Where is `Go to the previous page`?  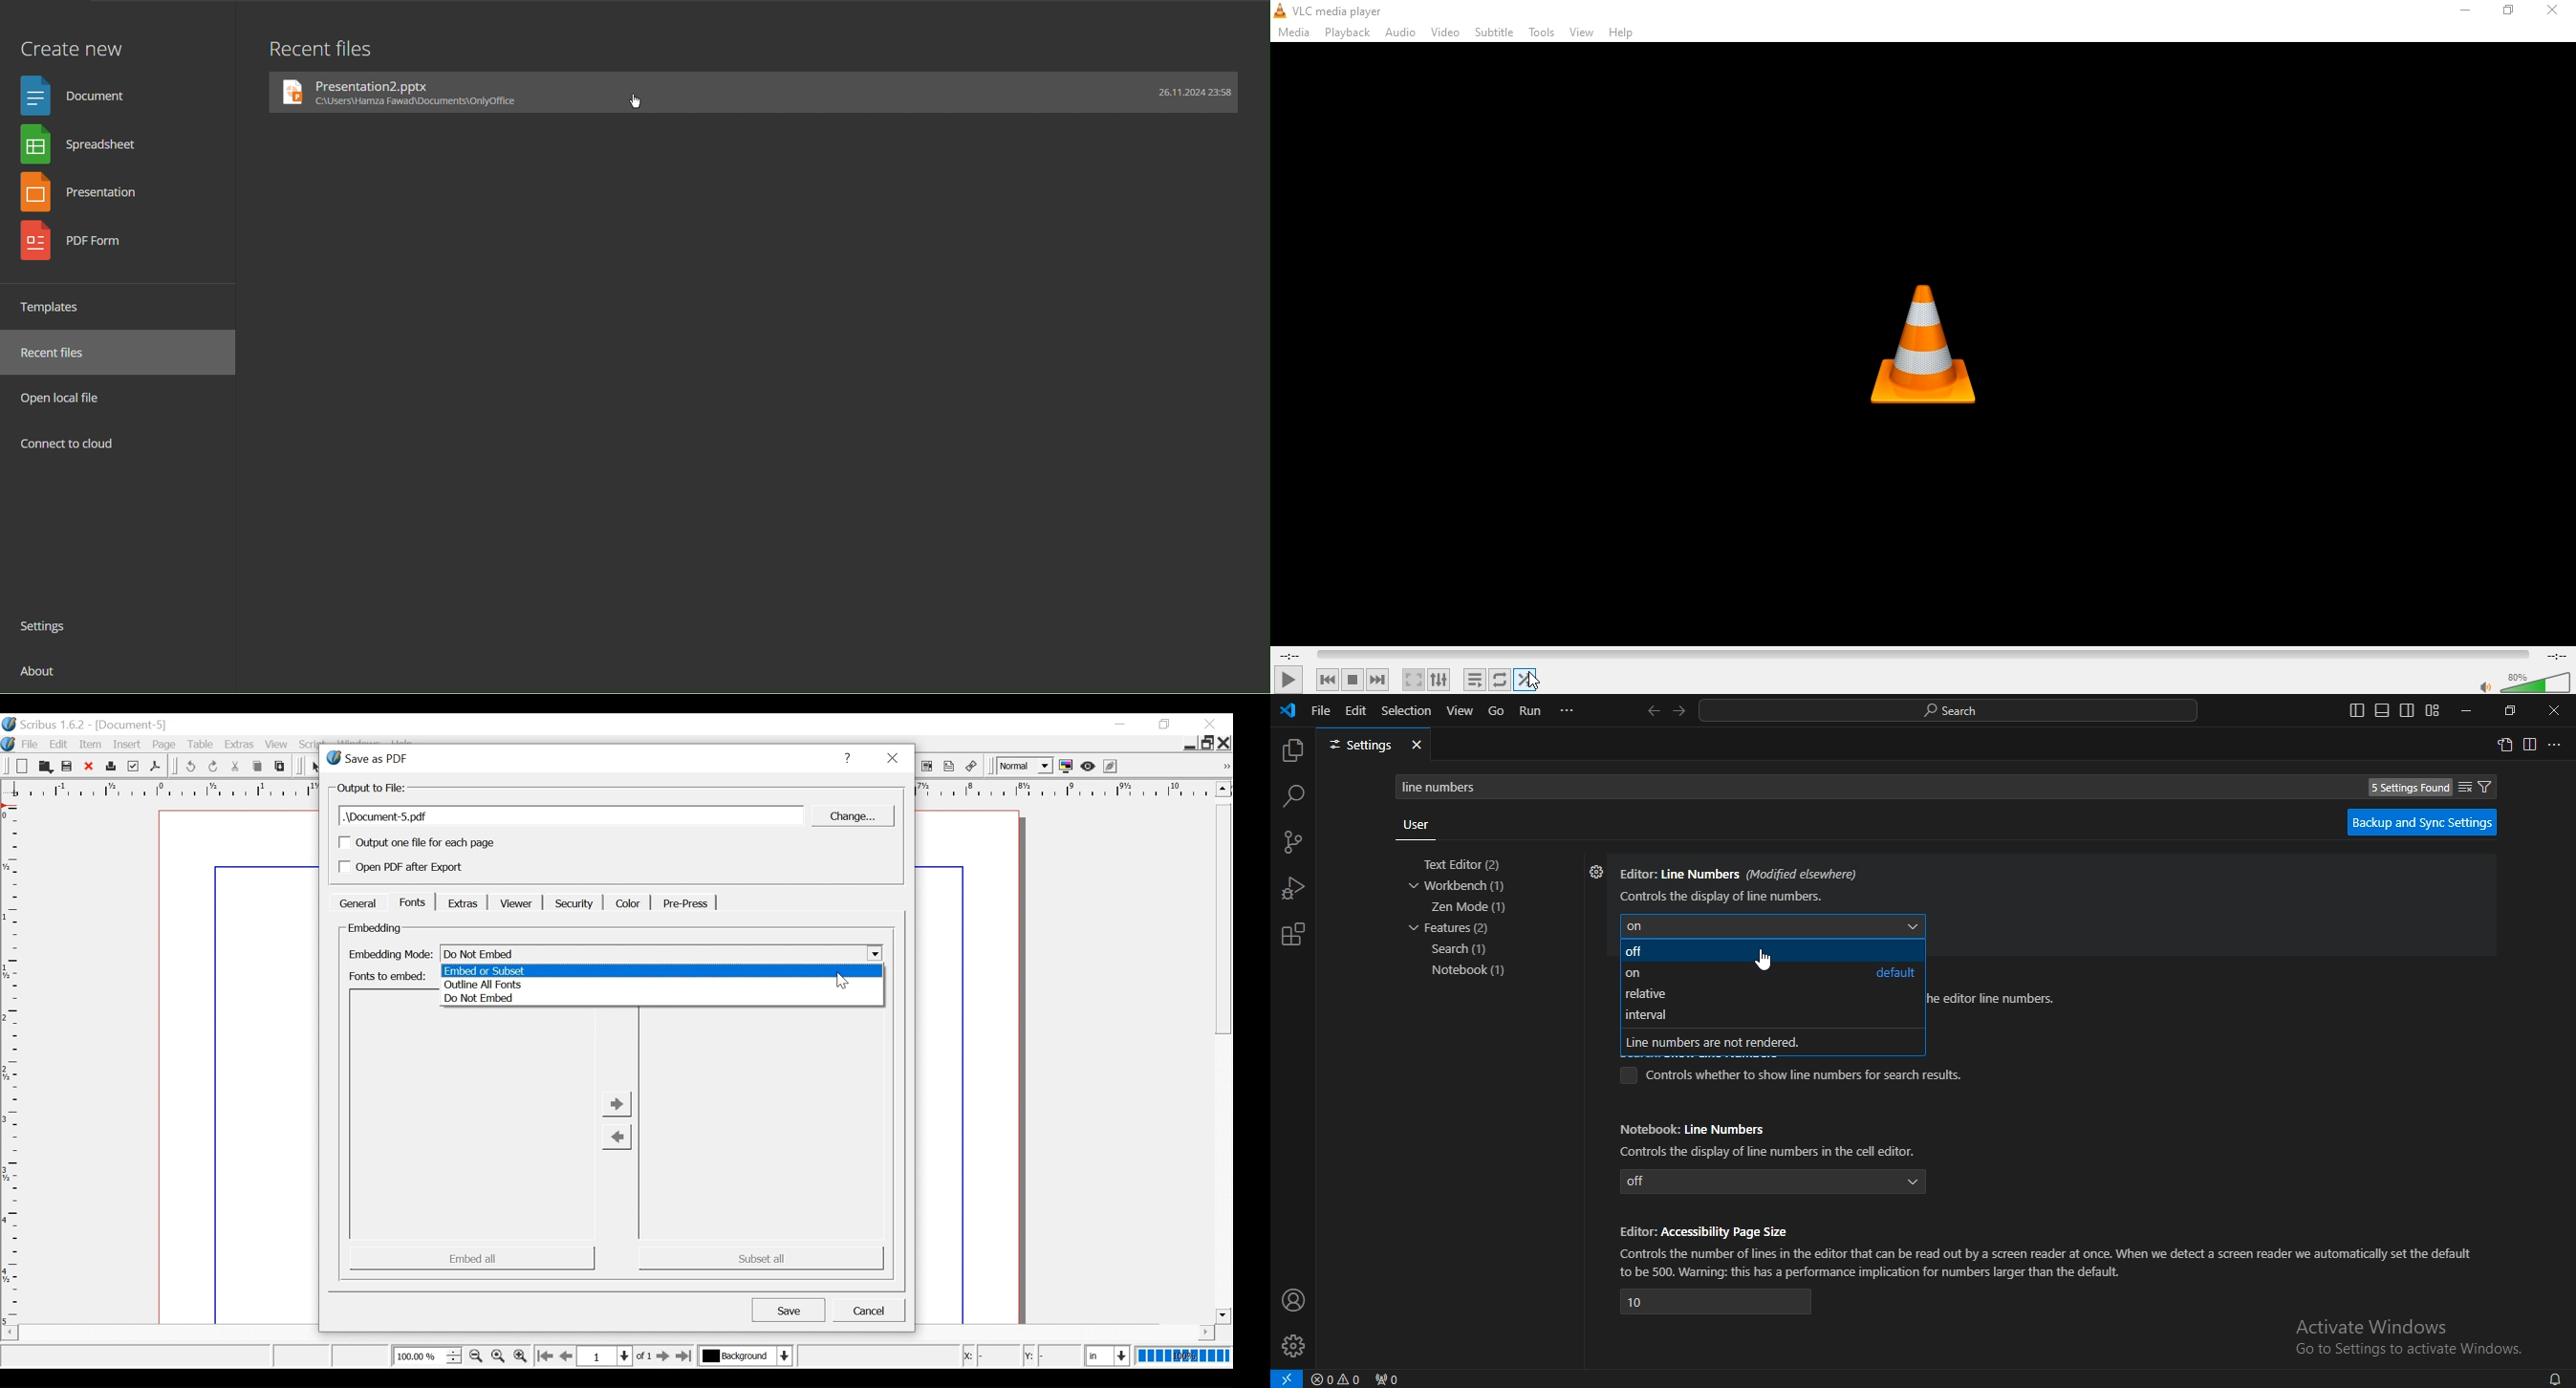 Go to the previous page is located at coordinates (568, 1356).